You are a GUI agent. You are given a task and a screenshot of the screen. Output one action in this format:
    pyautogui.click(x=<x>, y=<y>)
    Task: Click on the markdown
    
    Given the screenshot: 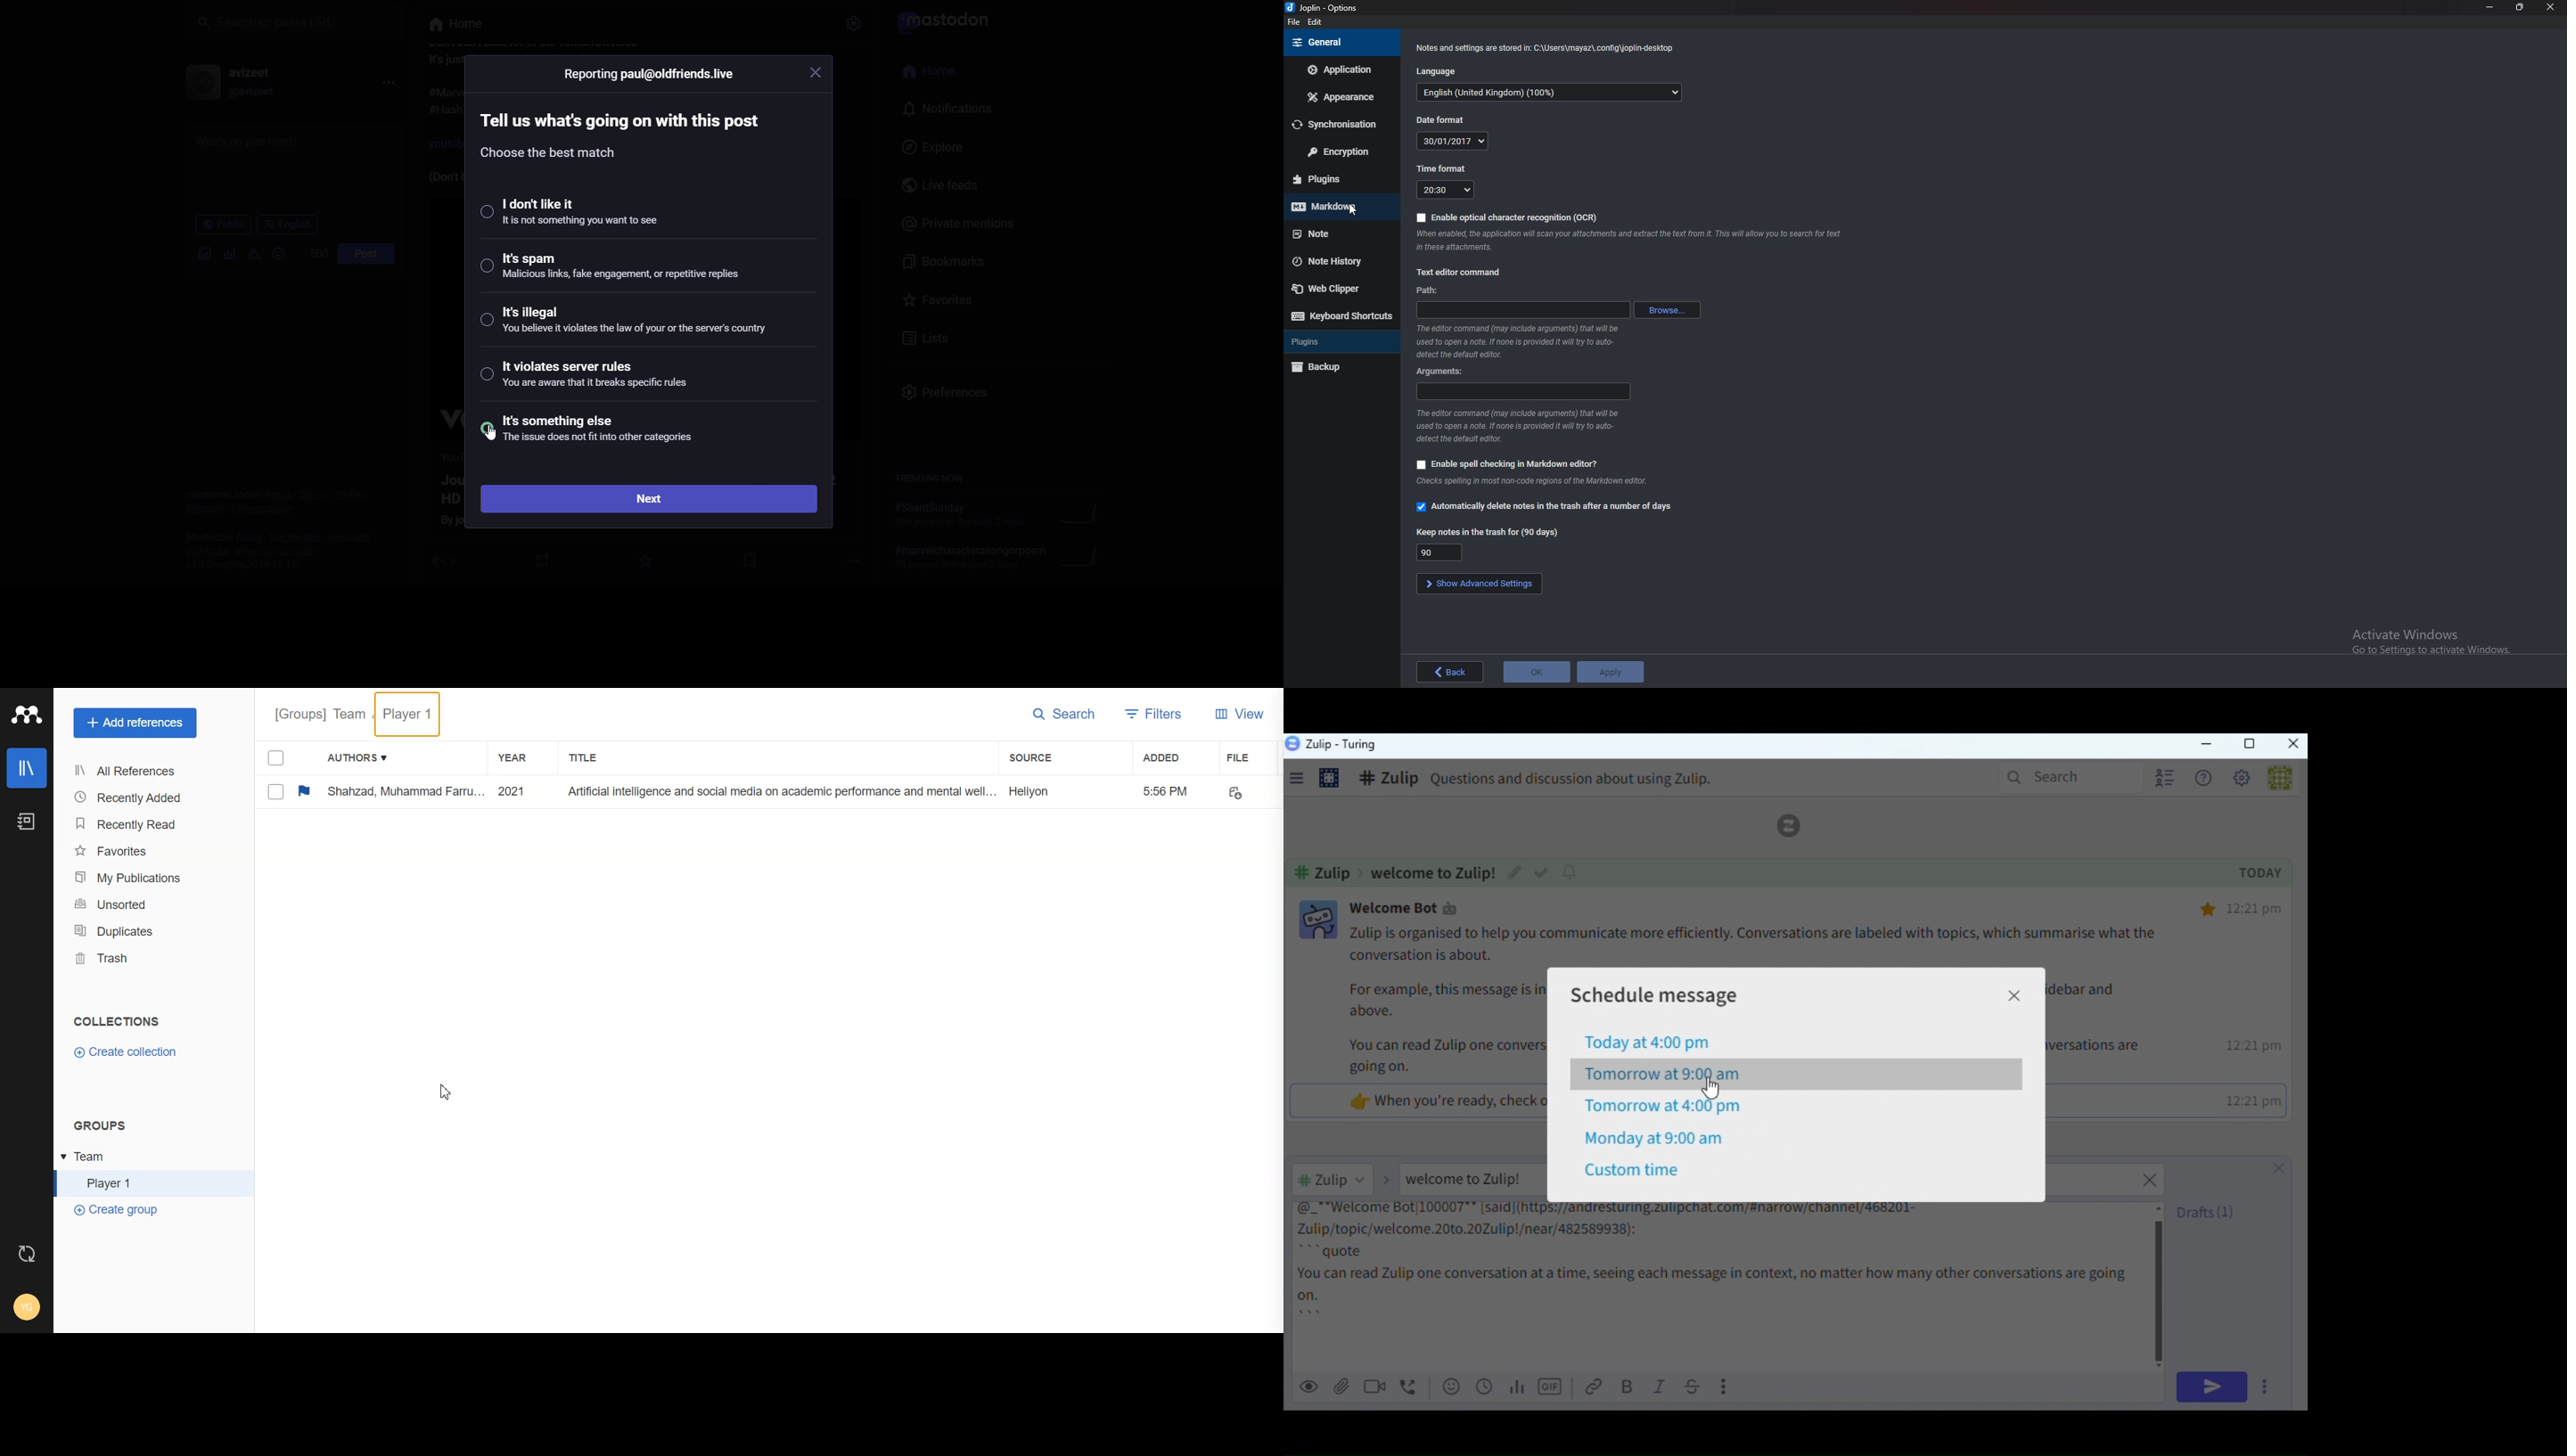 What is the action you would take?
    pyautogui.click(x=1335, y=207)
    